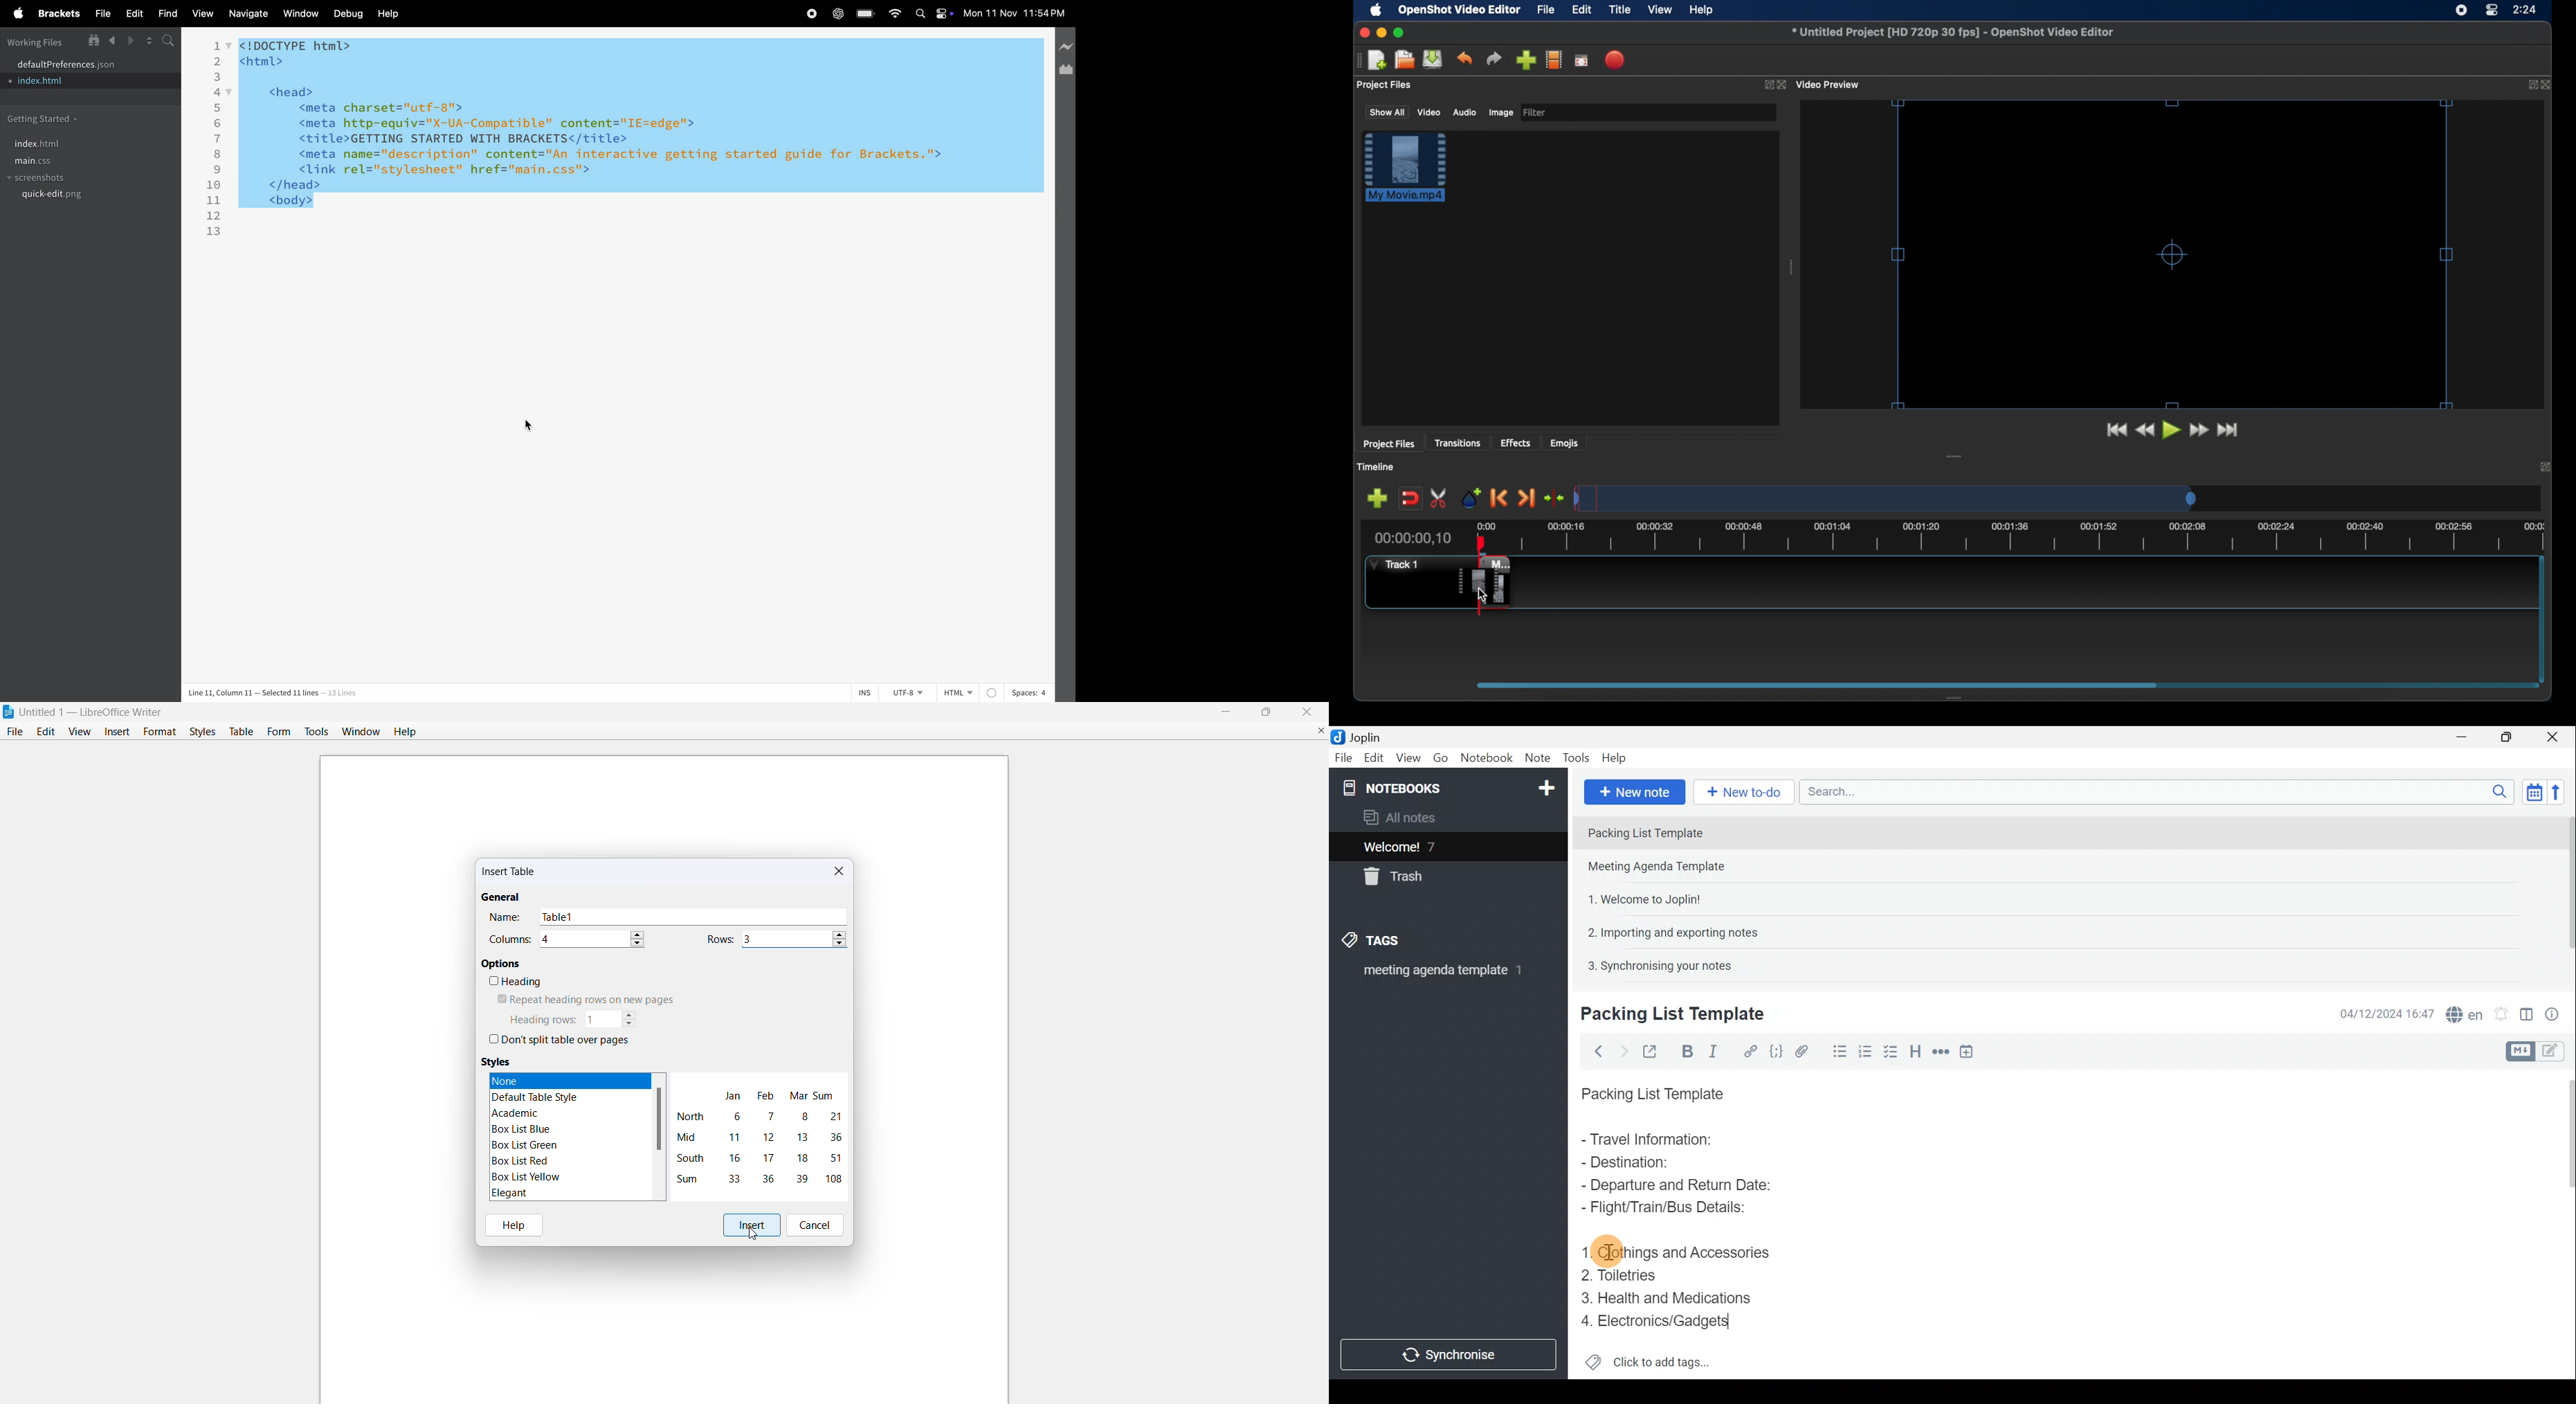  I want to click on Clothings and Accessories, so click(1682, 1251).